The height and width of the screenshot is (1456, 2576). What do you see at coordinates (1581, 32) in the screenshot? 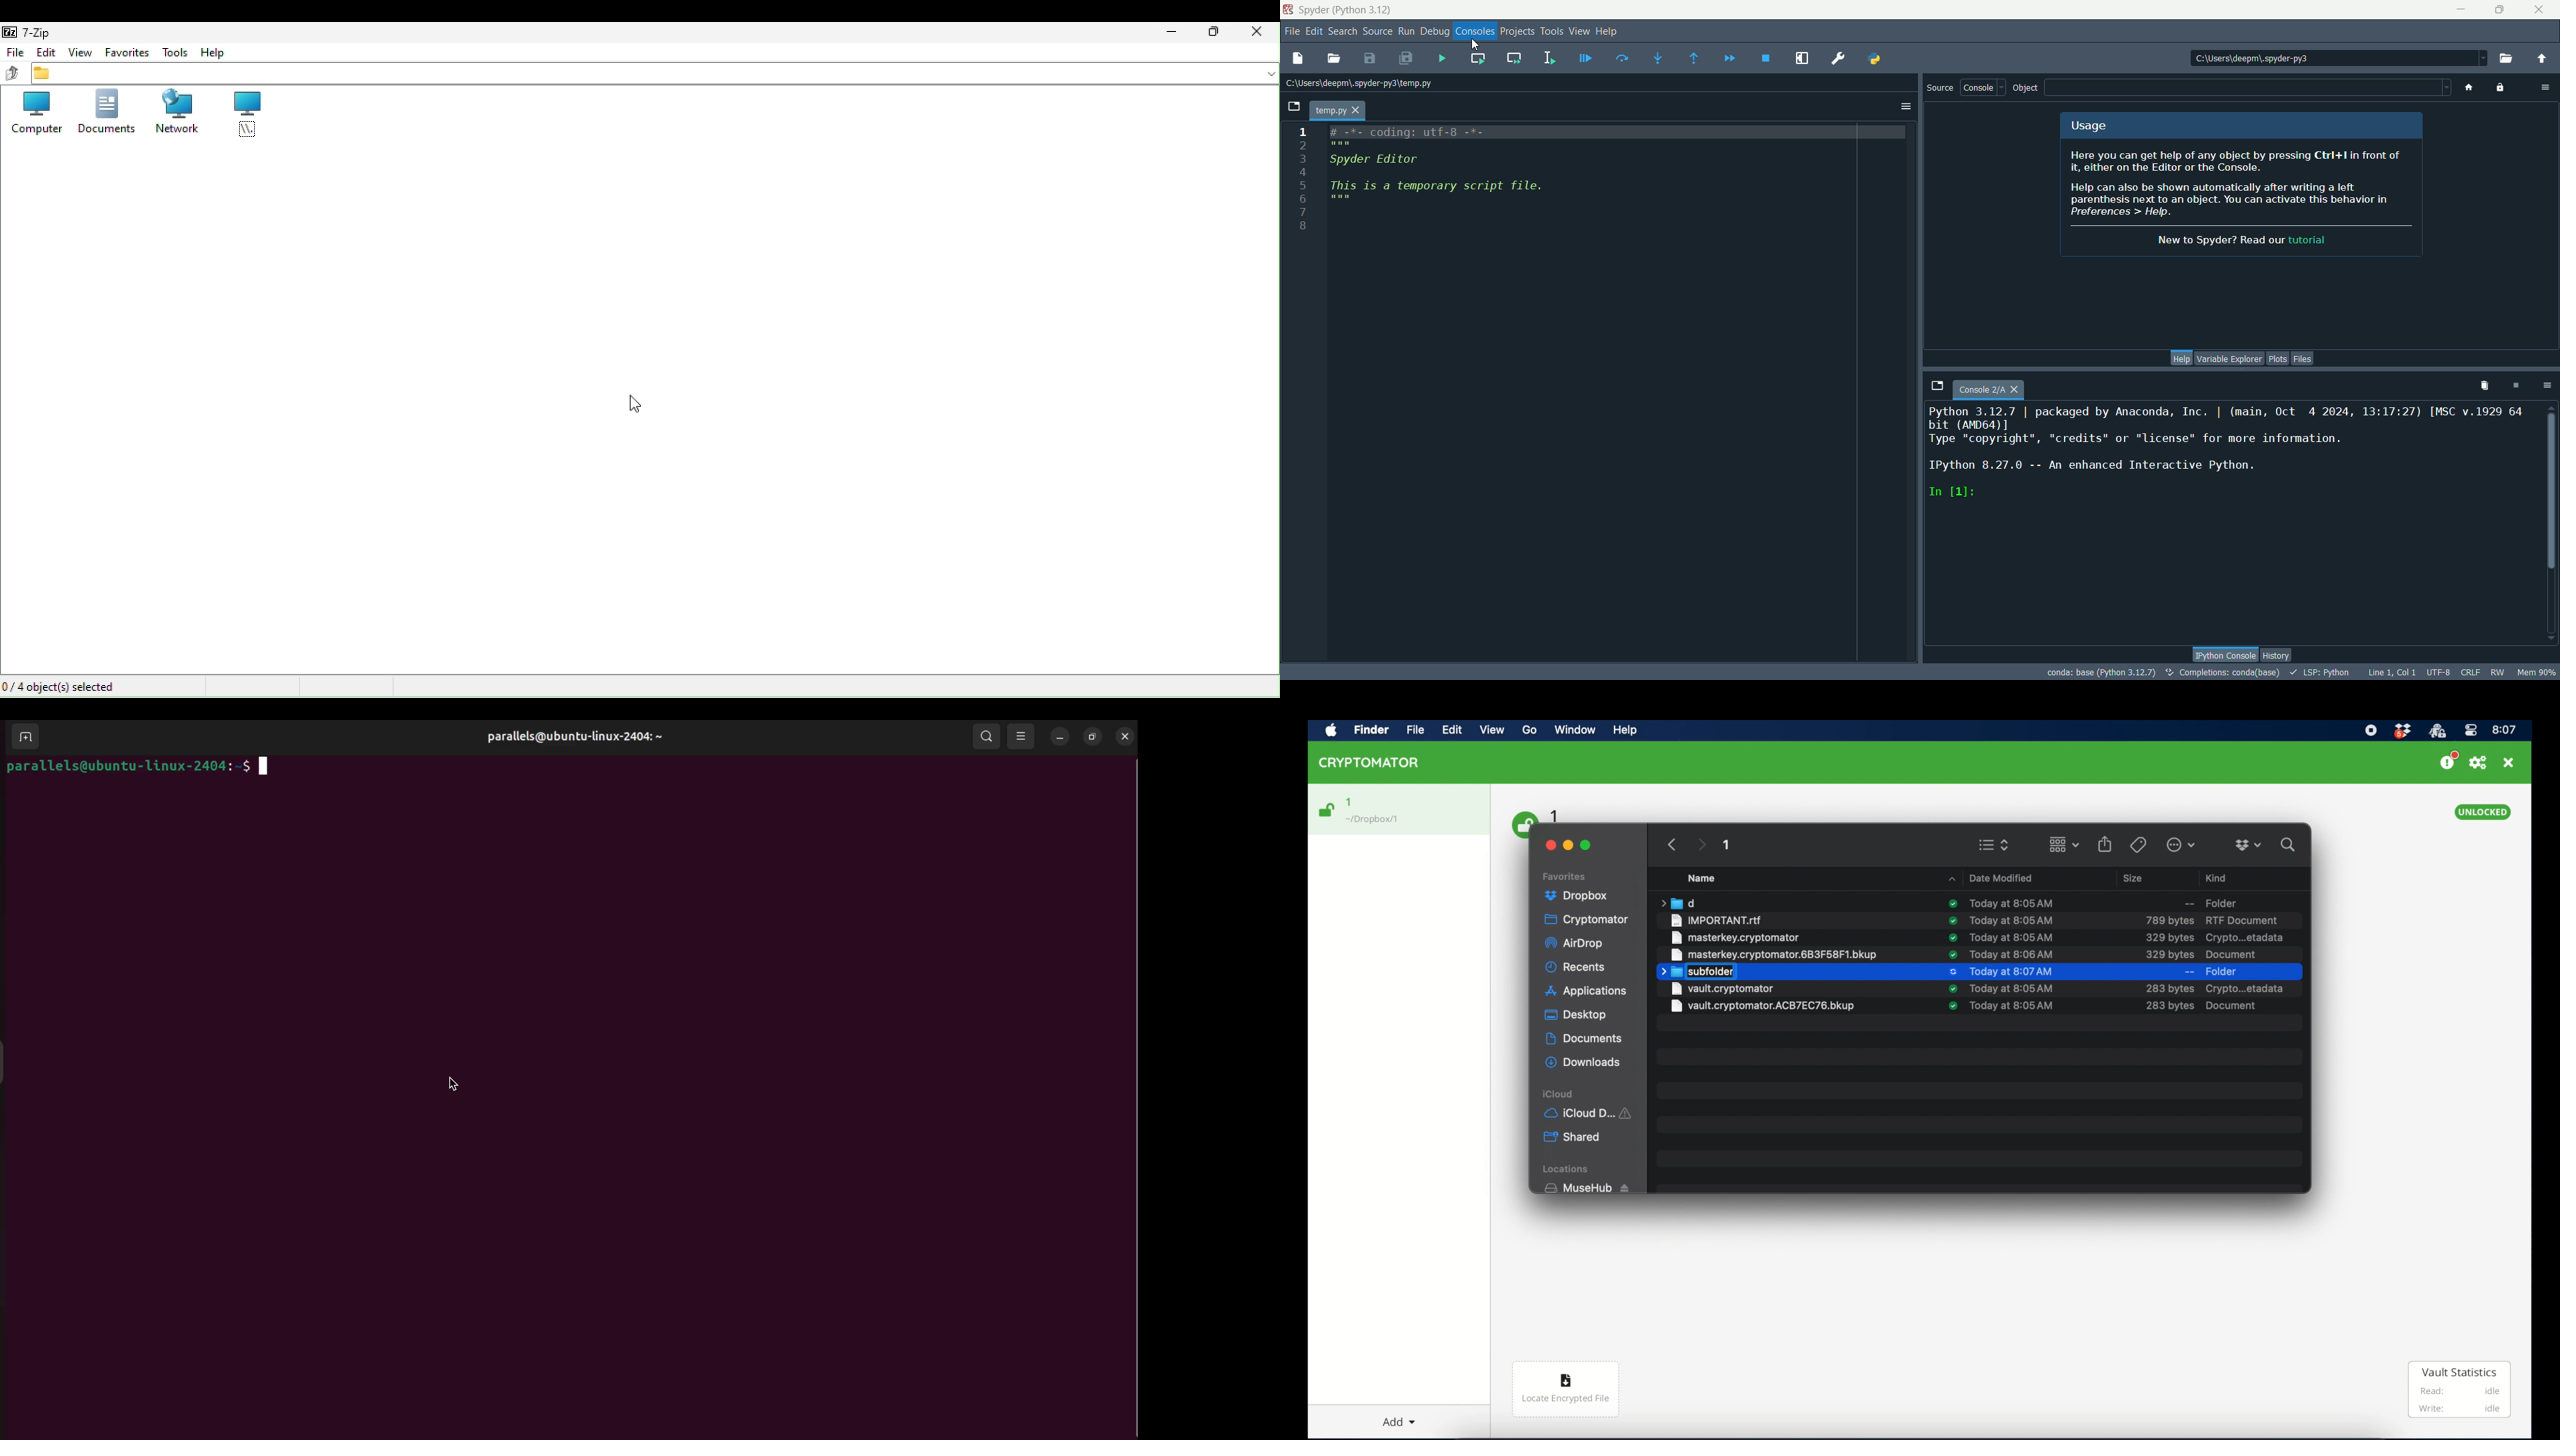
I see `view` at bounding box center [1581, 32].